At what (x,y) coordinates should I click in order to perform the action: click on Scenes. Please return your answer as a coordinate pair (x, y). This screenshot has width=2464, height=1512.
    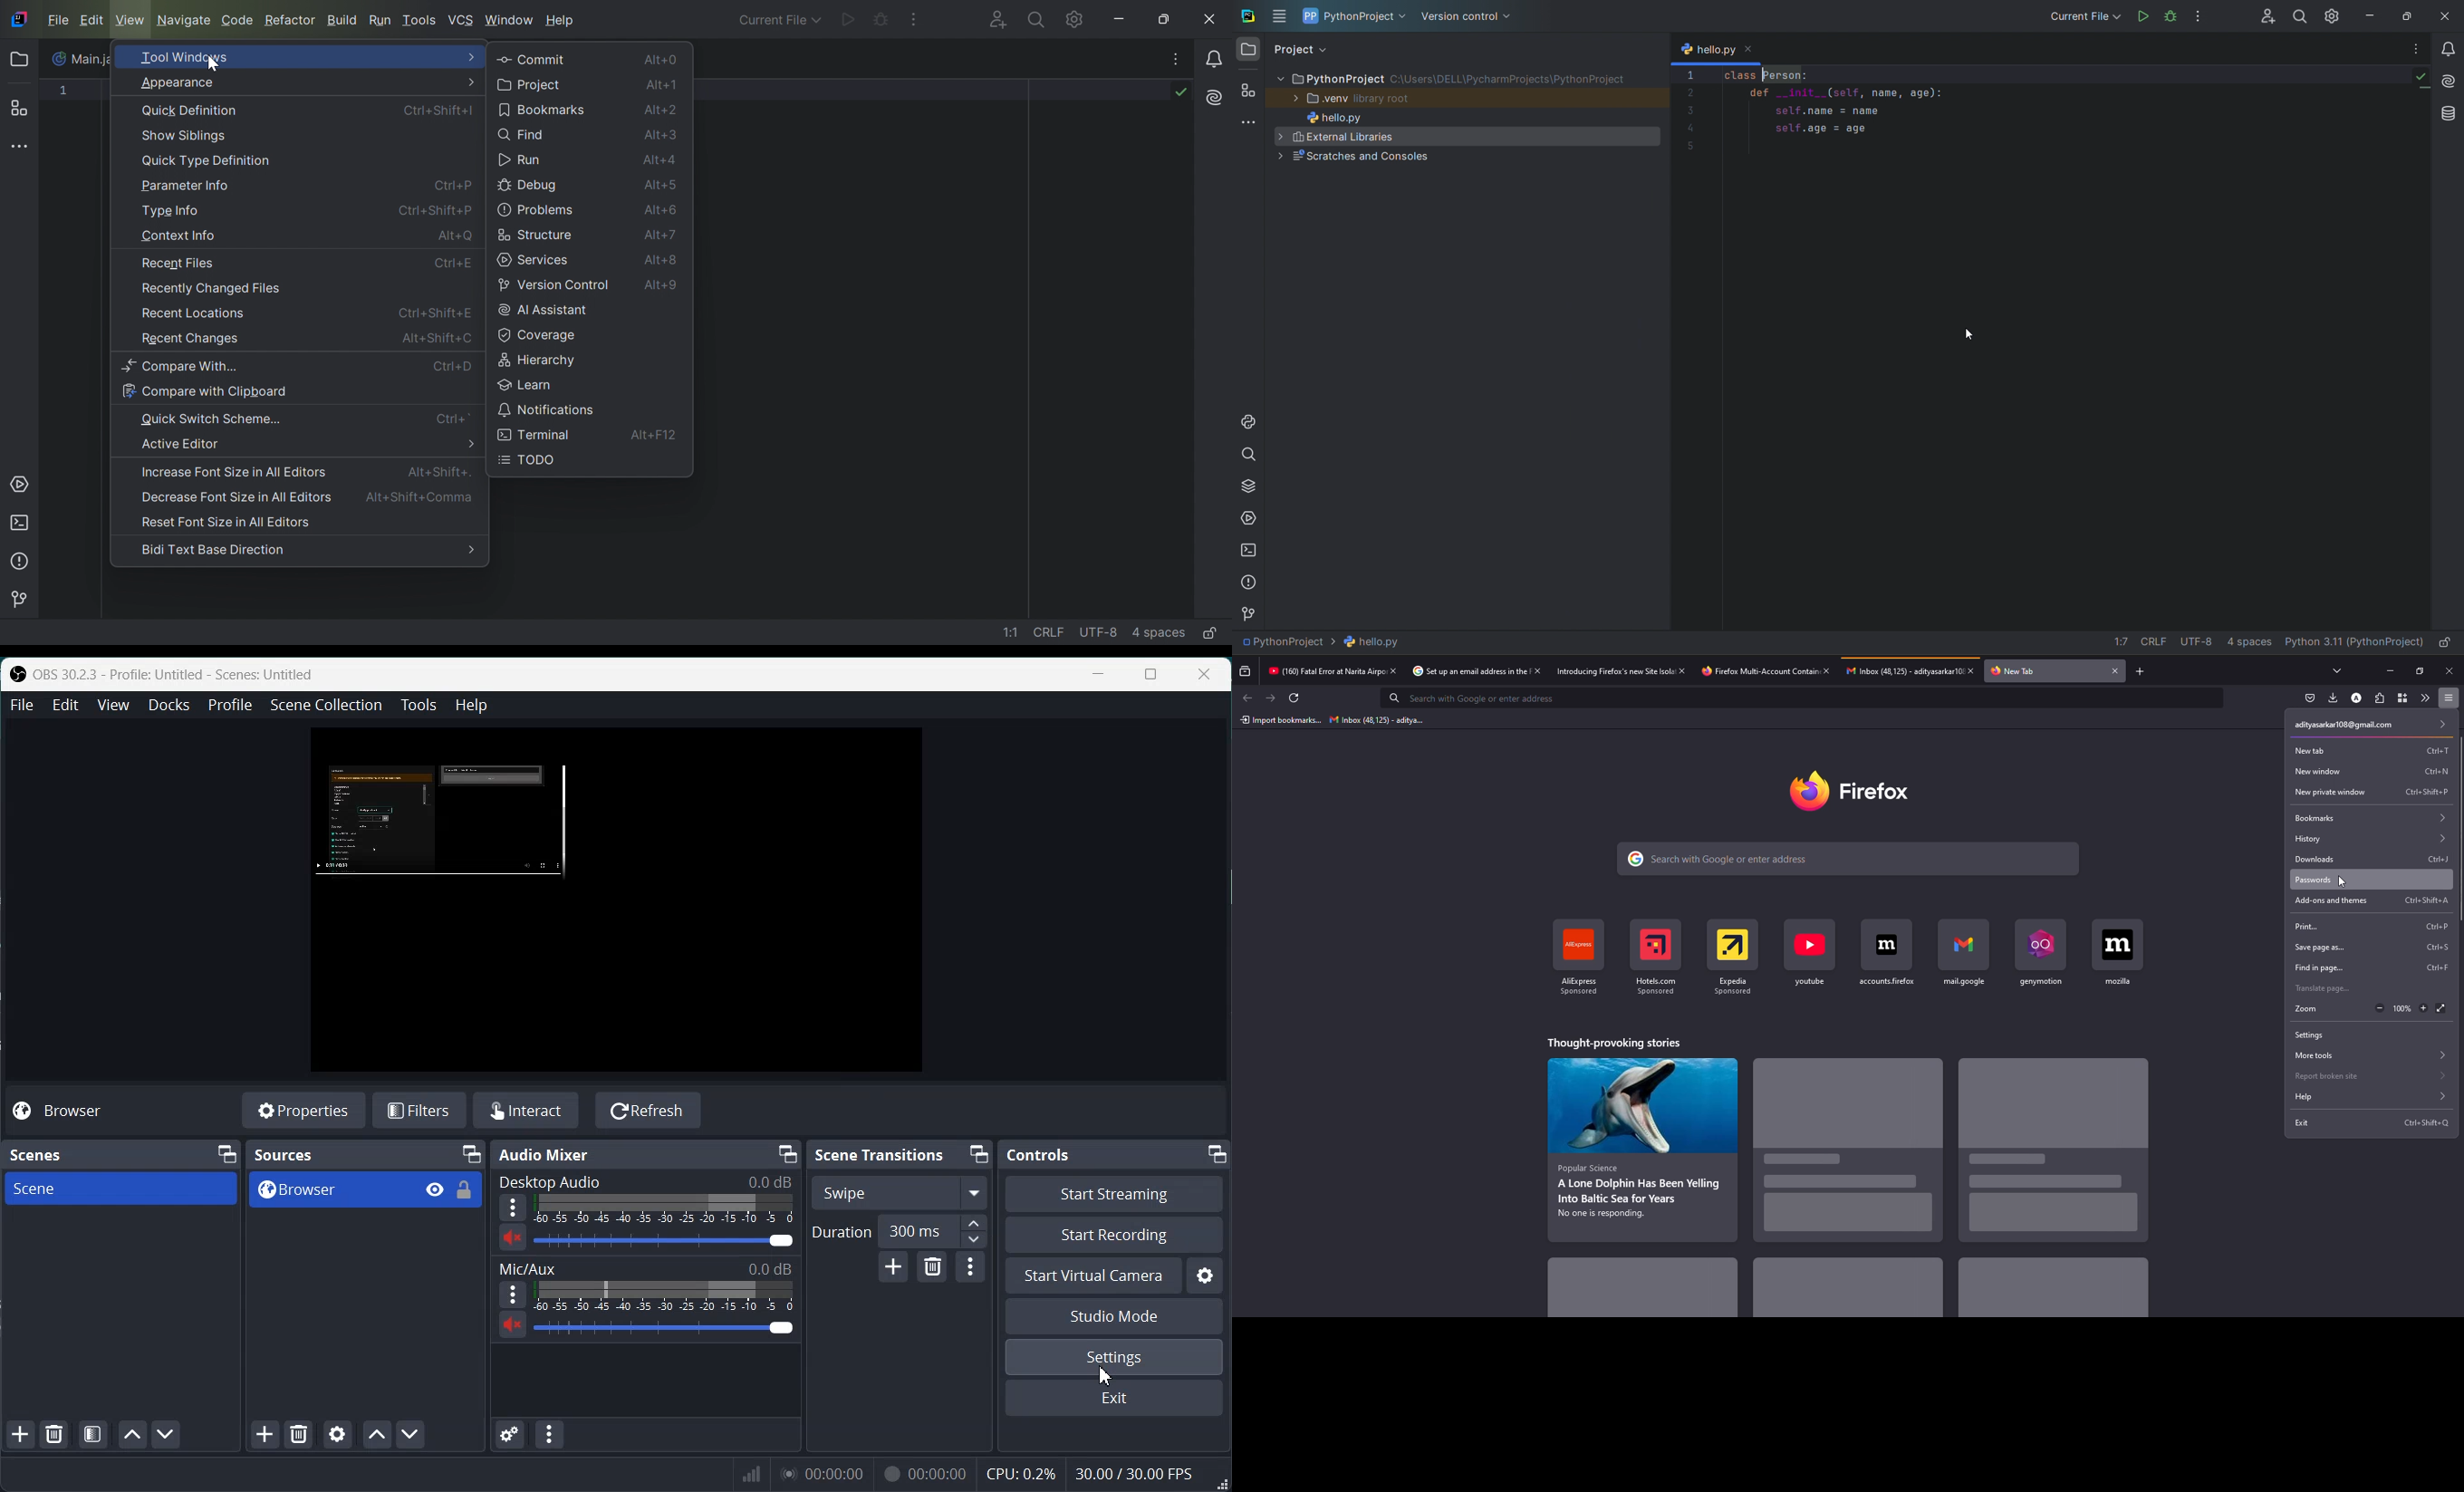
    Looking at the image, I should click on (35, 1156).